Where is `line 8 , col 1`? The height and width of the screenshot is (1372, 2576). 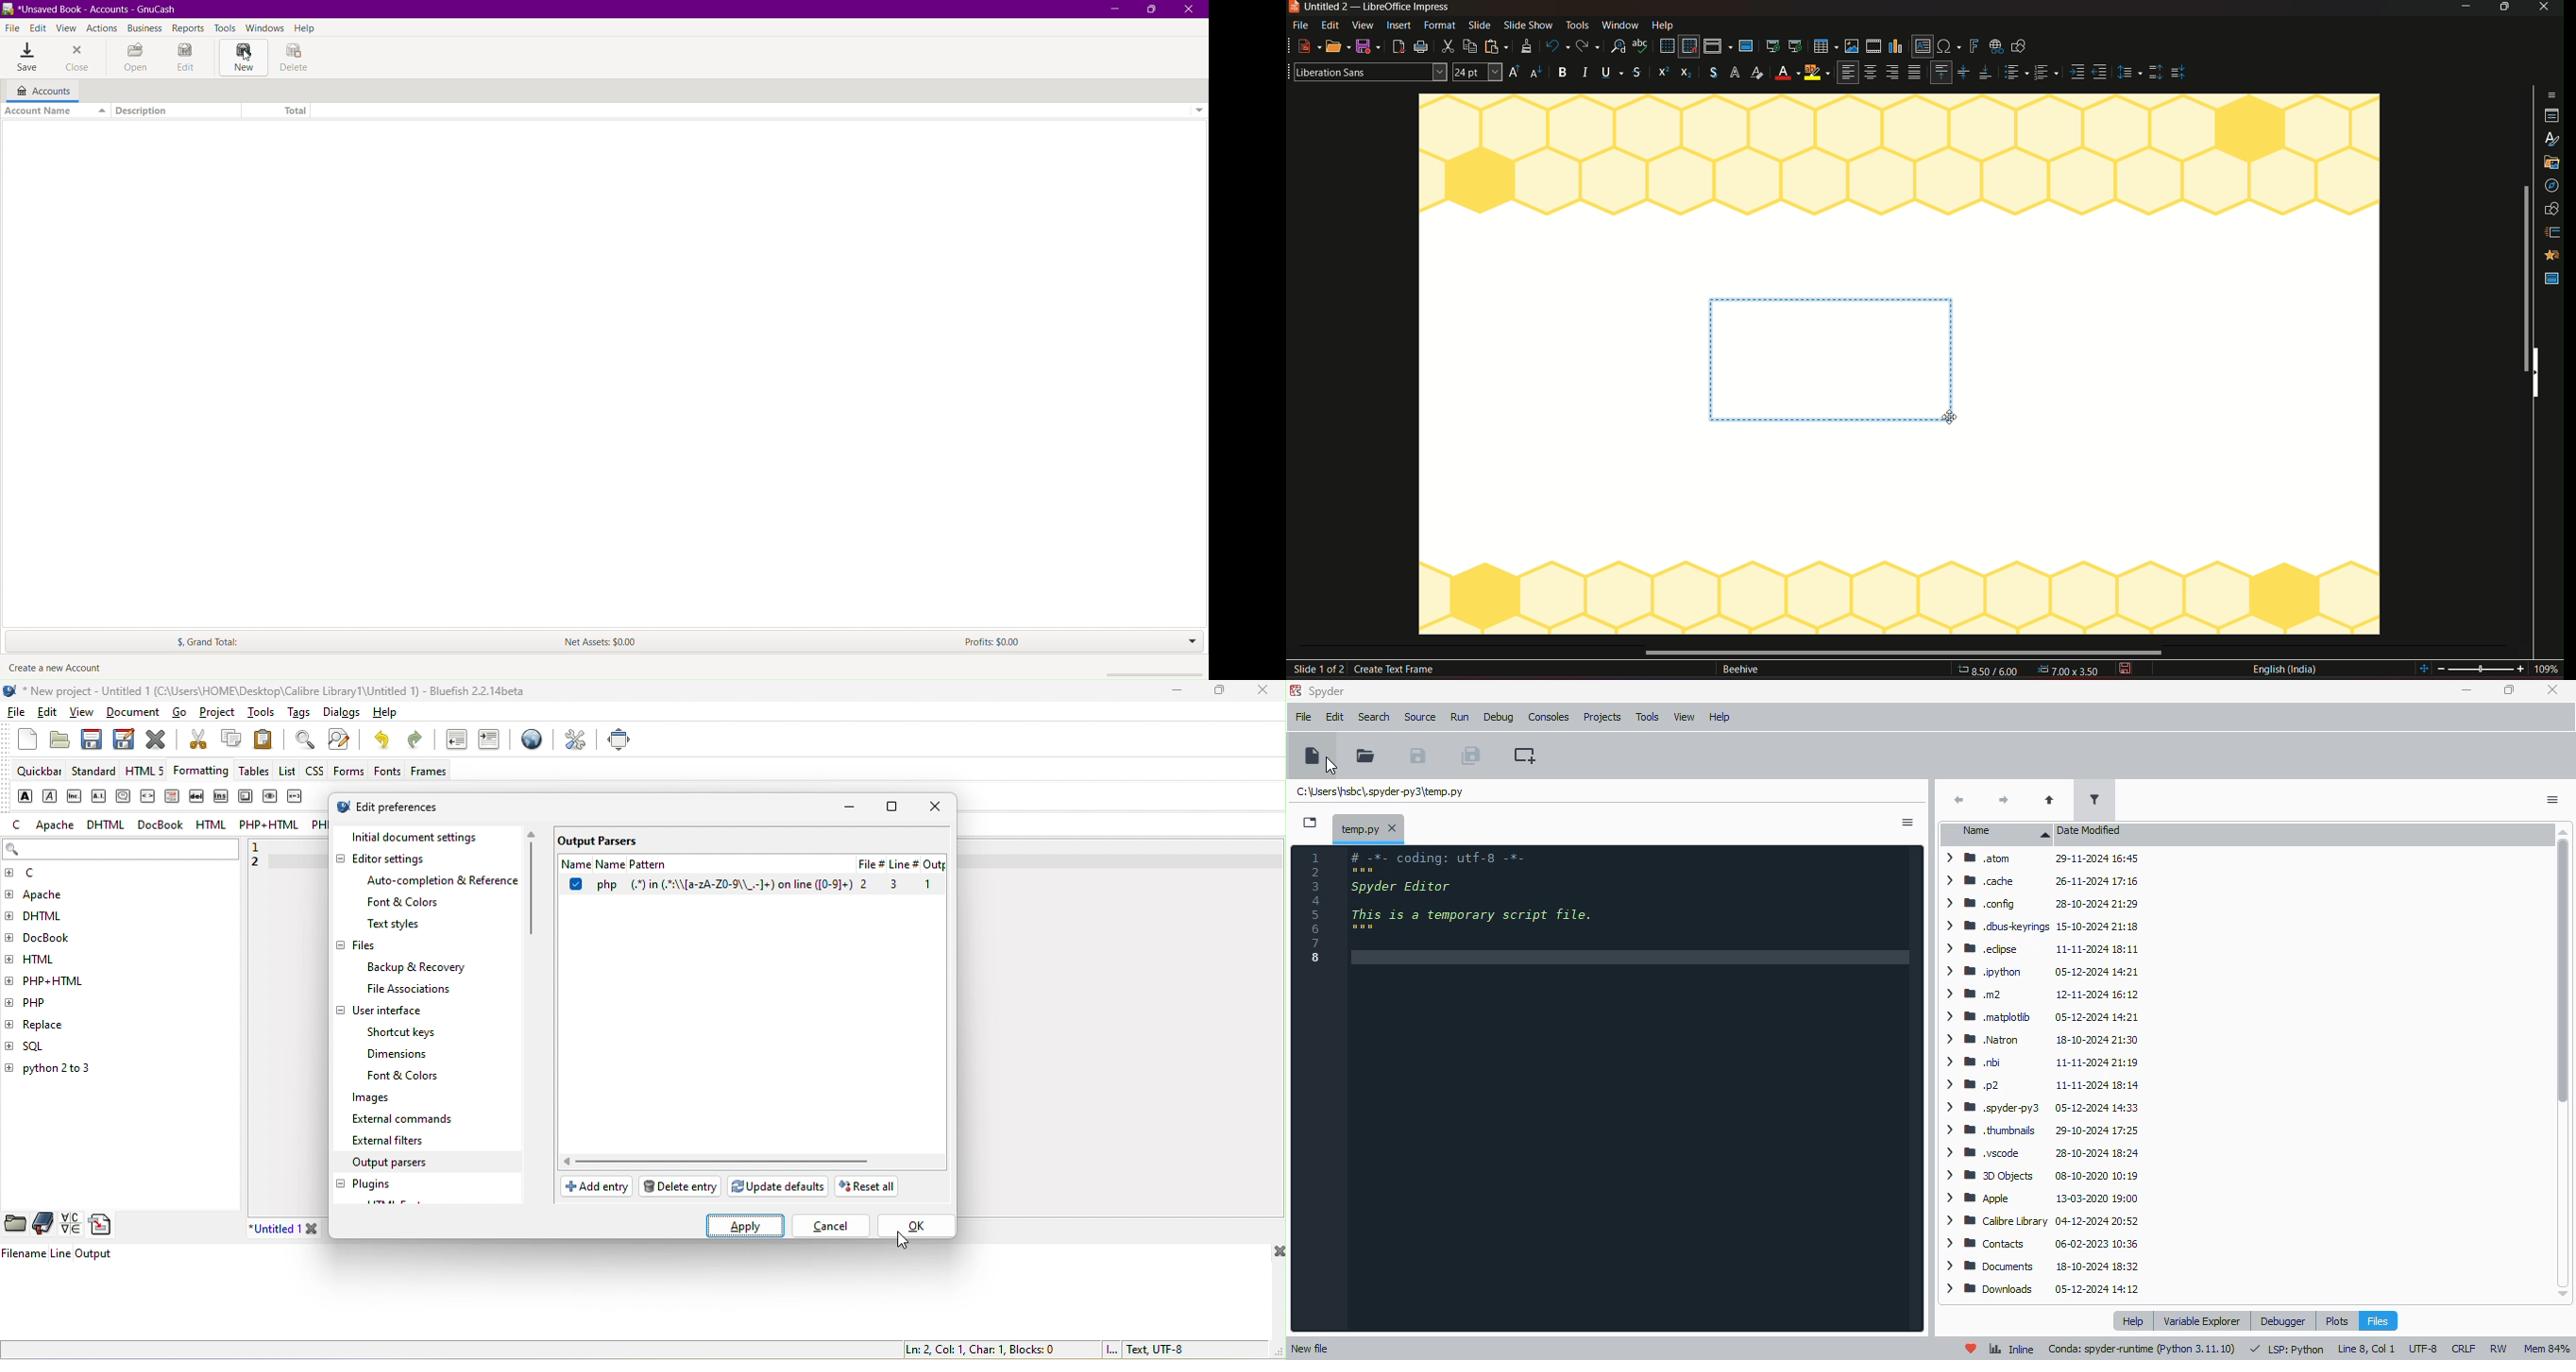 line 8 , col 1 is located at coordinates (2366, 1350).